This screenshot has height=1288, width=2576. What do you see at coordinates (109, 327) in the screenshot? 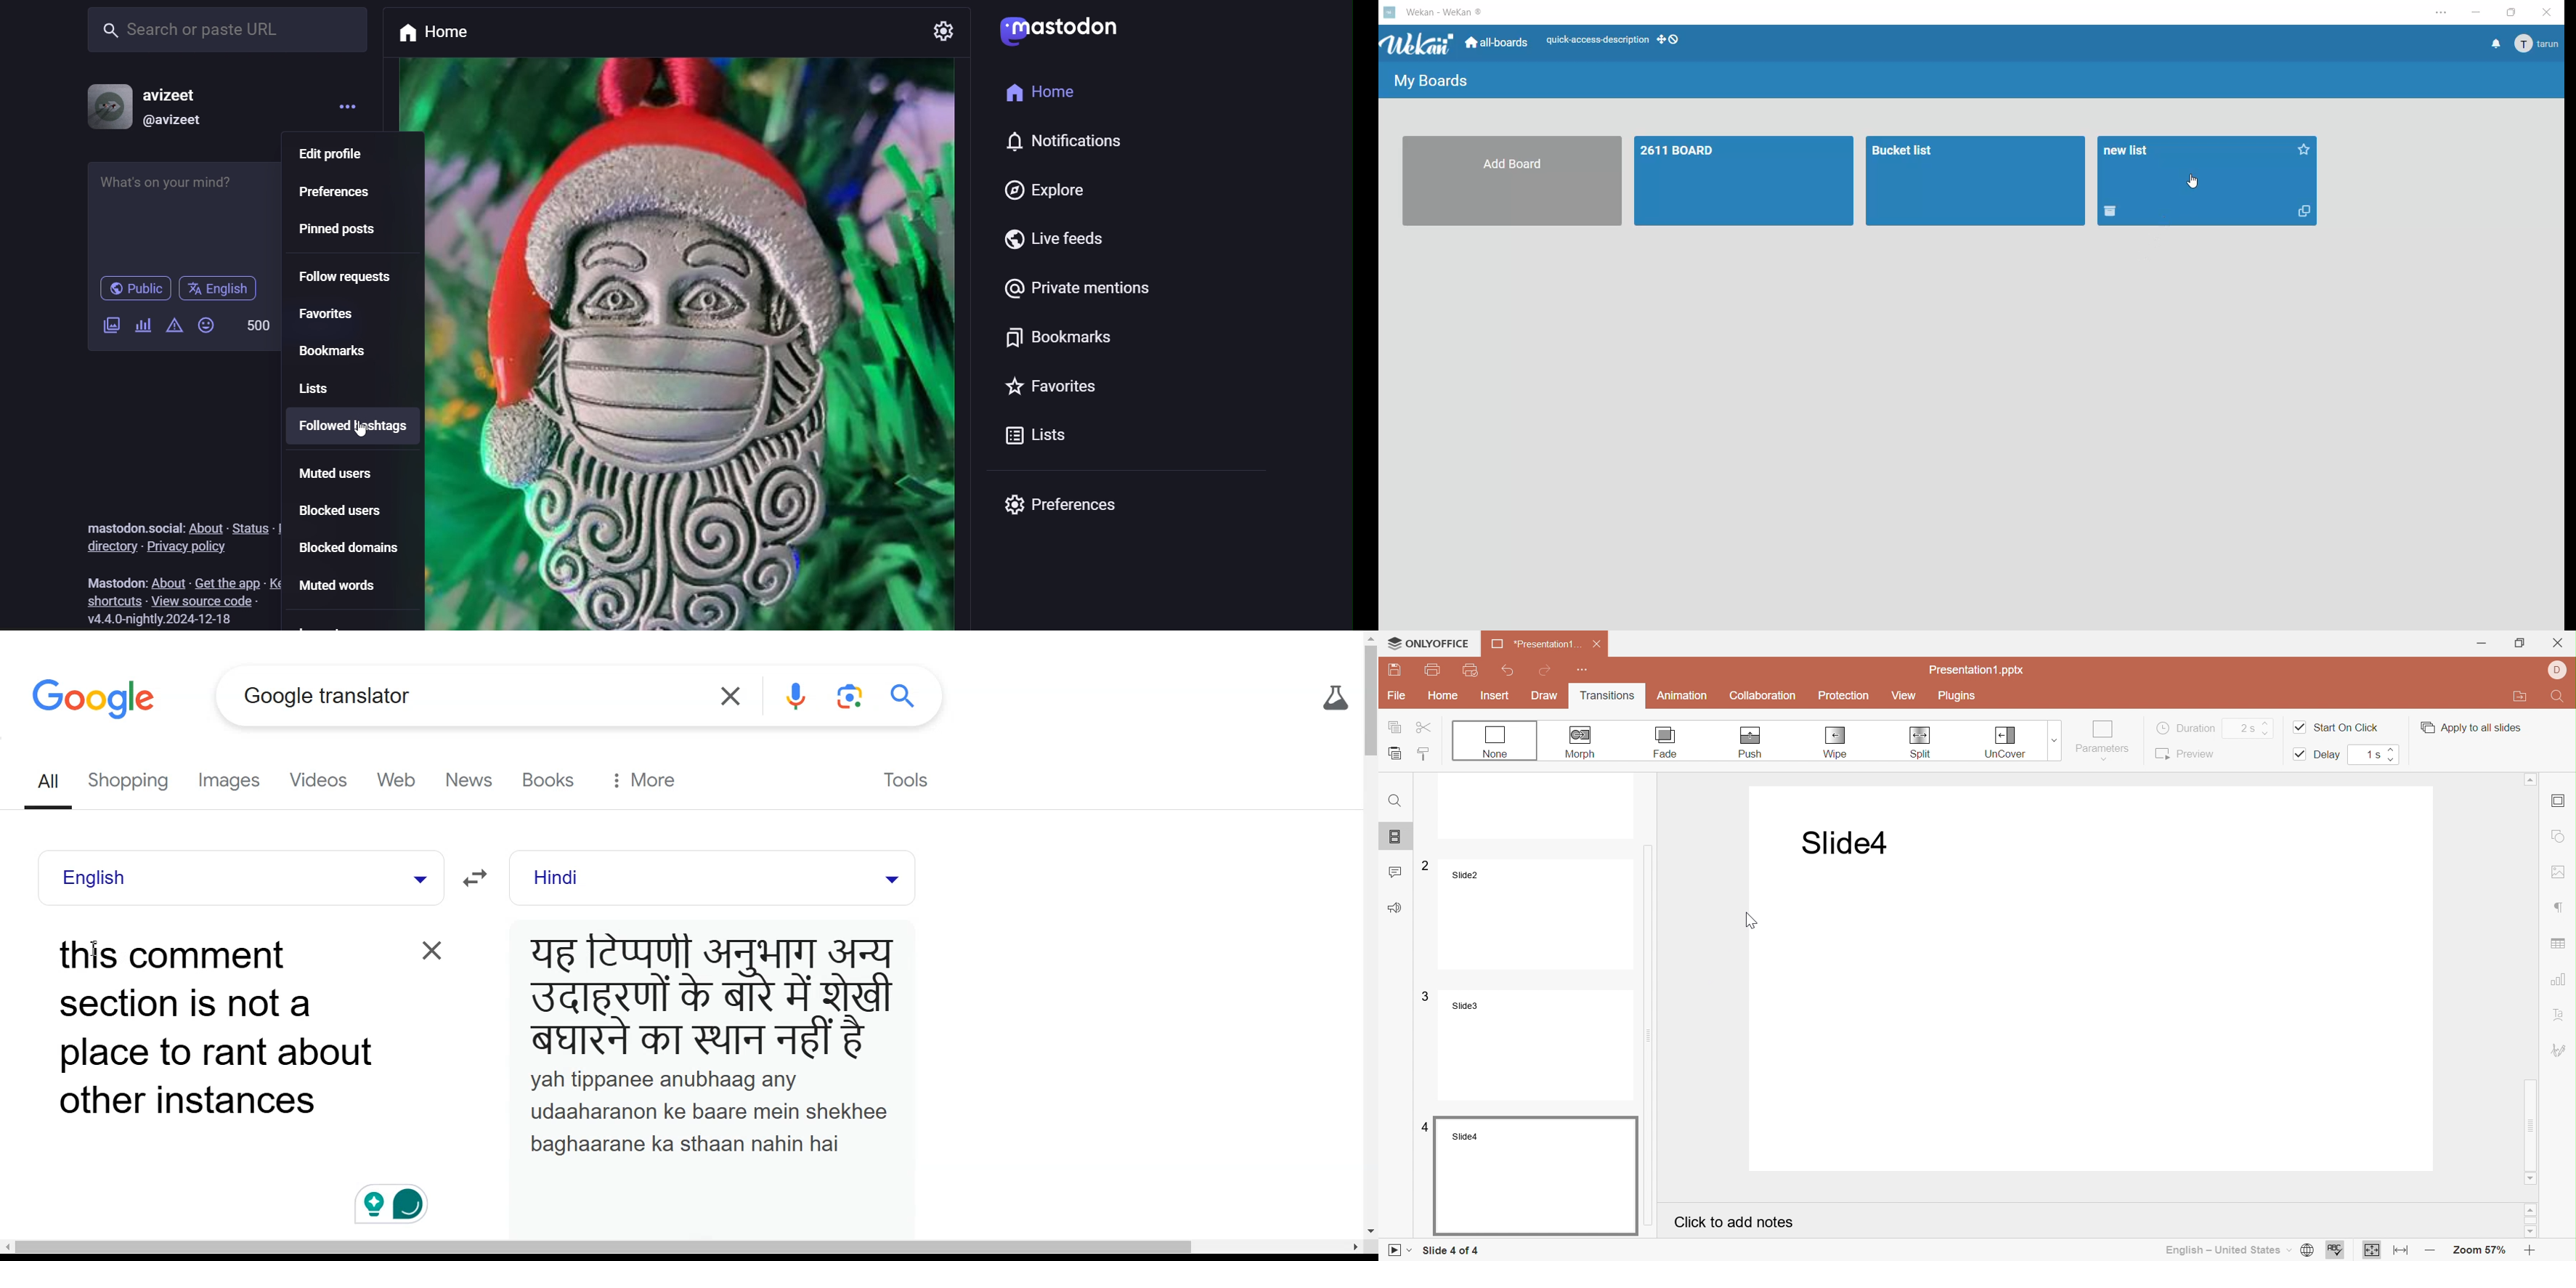
I see `add a image` at bounding box center [109, 327].